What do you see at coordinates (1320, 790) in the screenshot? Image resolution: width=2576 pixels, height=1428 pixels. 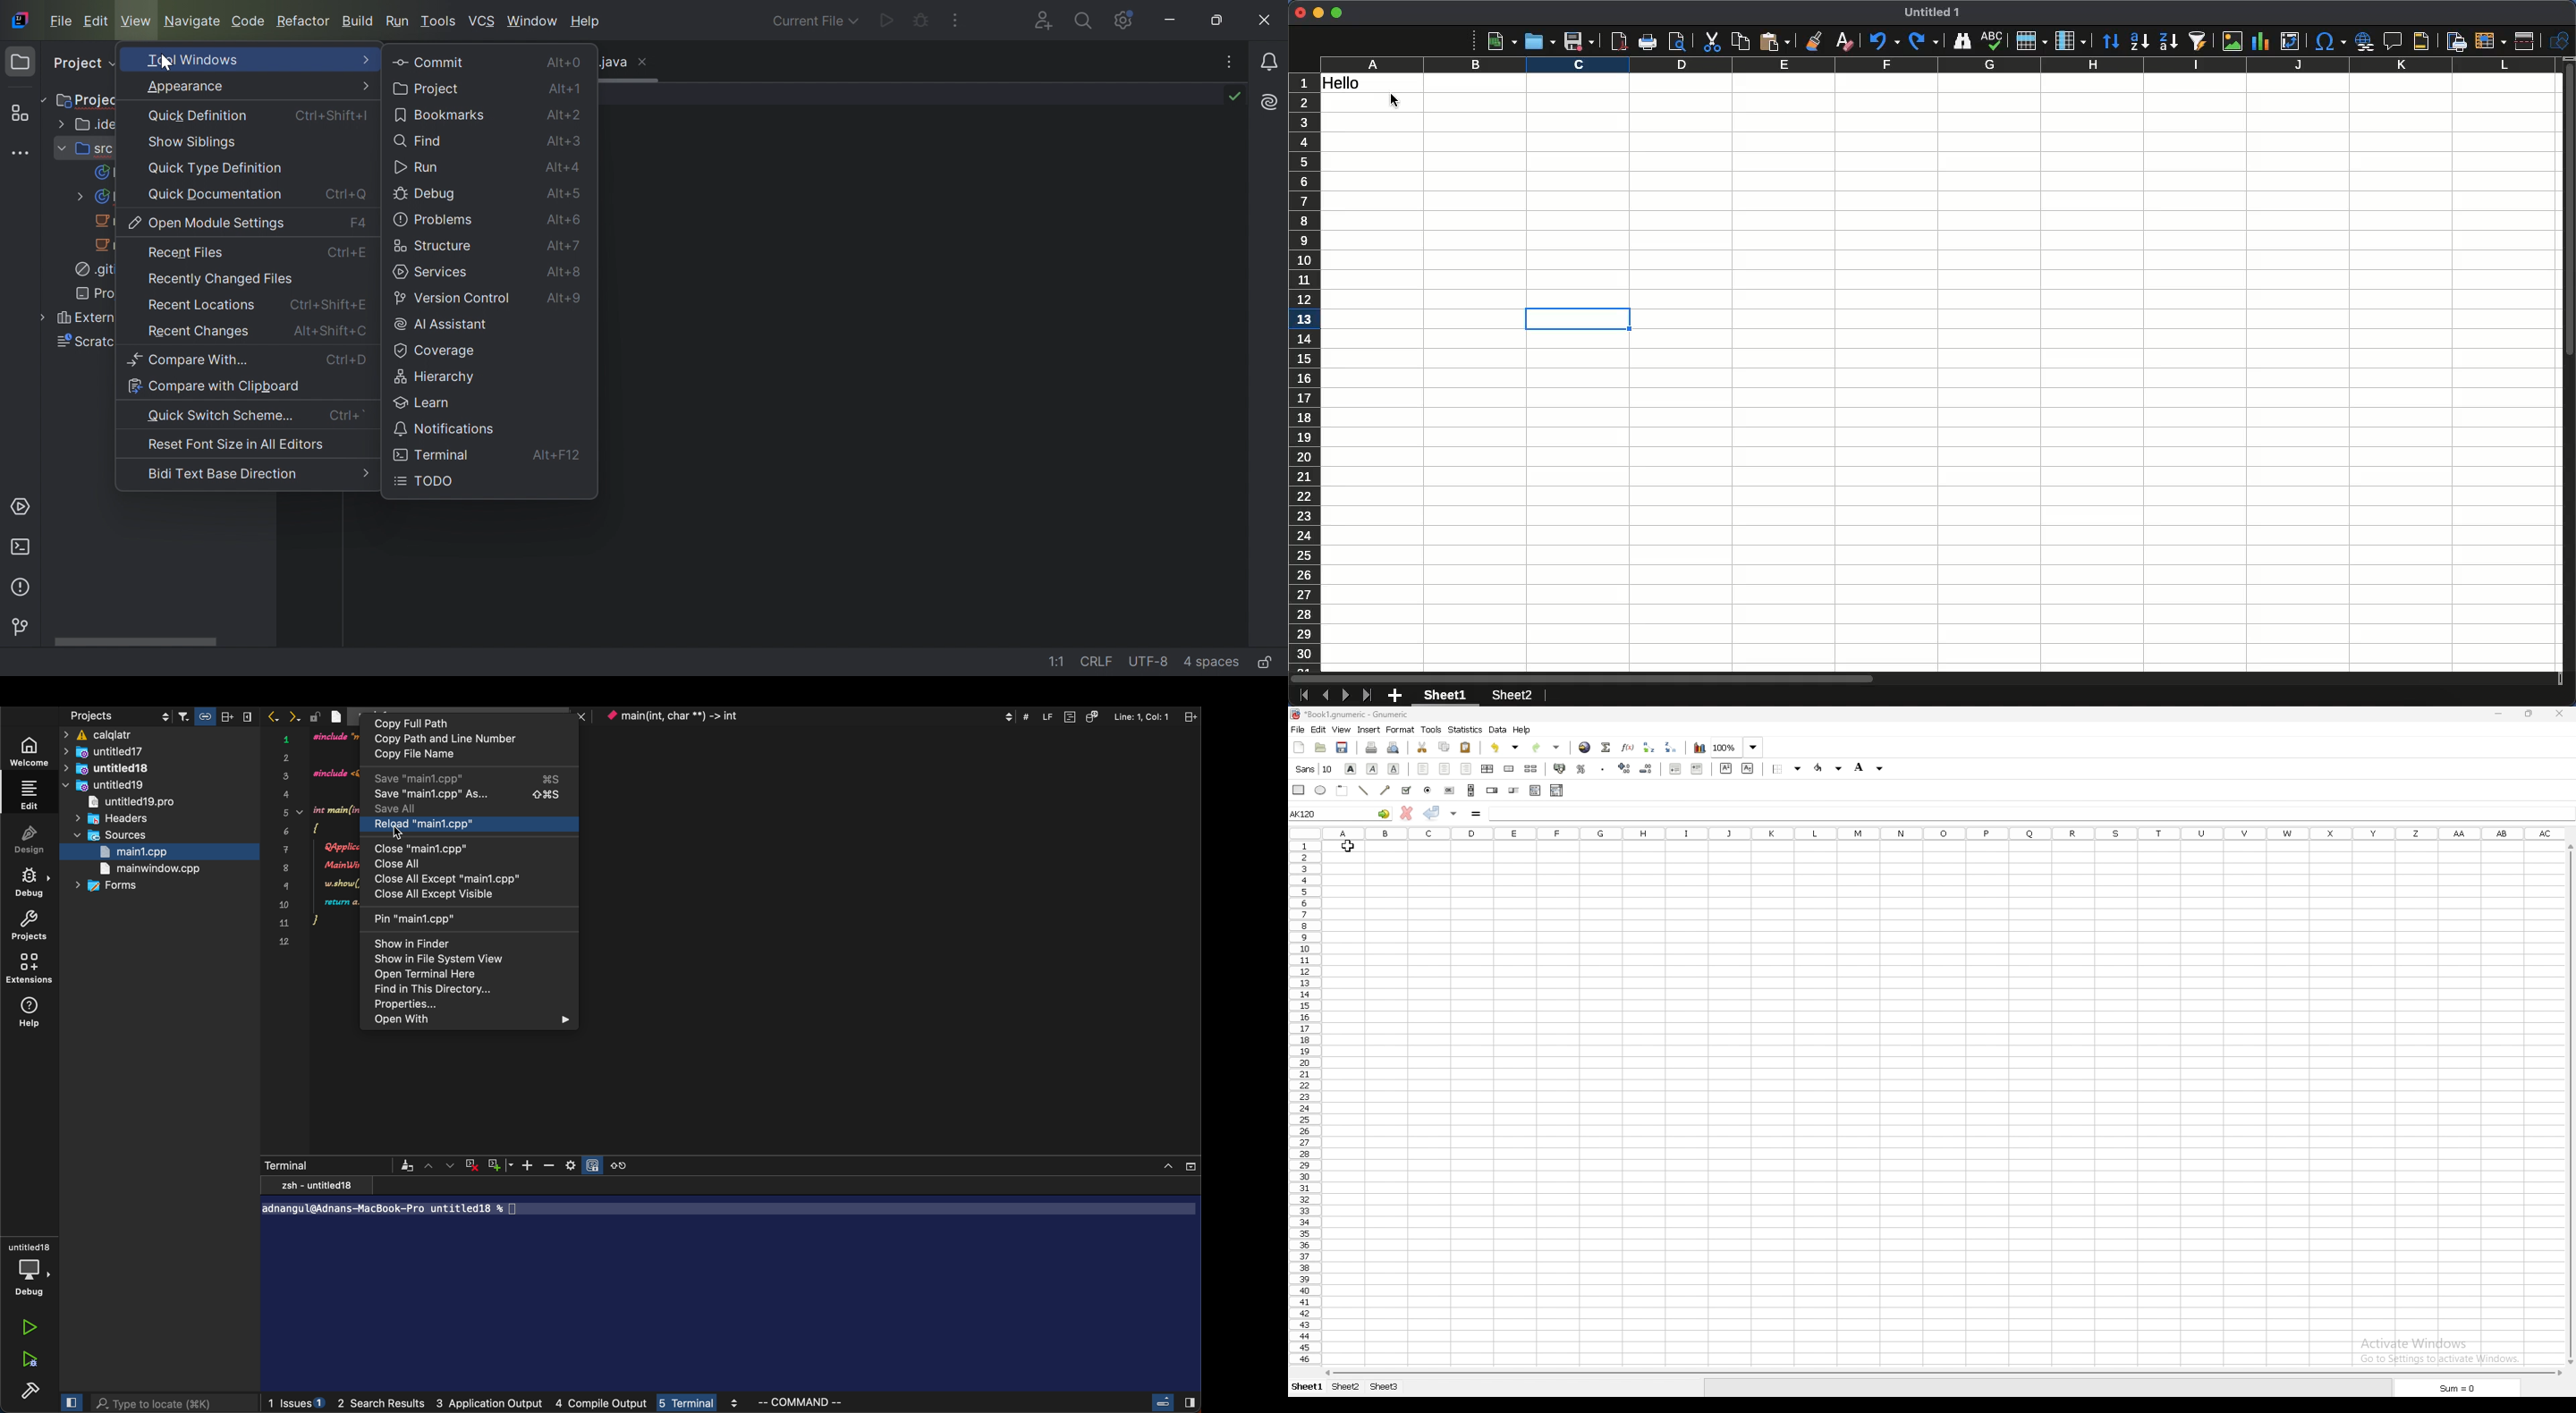 I see `ellipse` at bounding box center [1320, 790].